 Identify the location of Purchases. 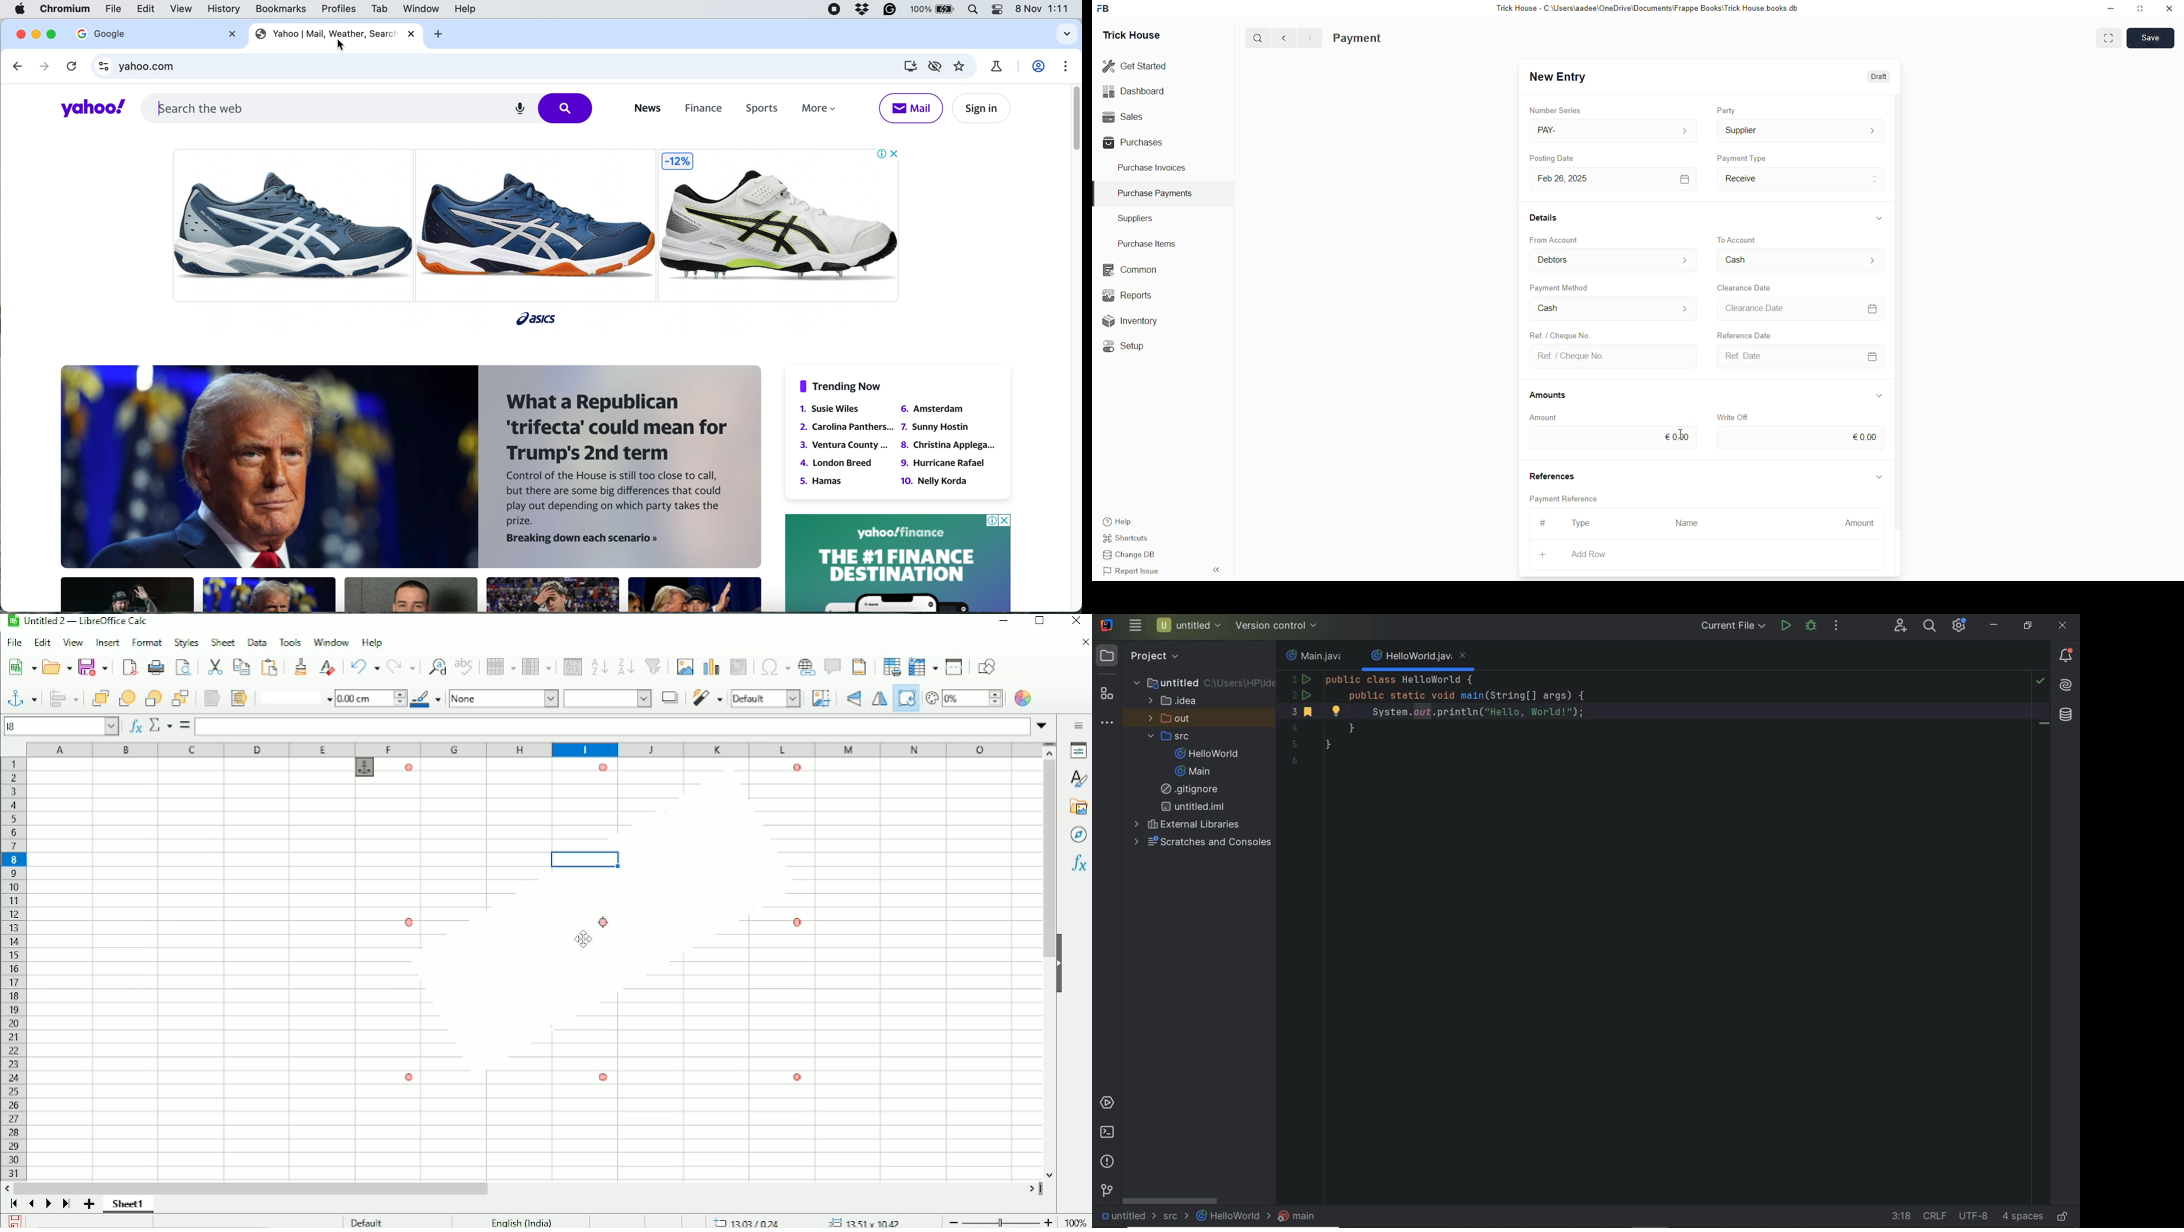
(1135, 144).